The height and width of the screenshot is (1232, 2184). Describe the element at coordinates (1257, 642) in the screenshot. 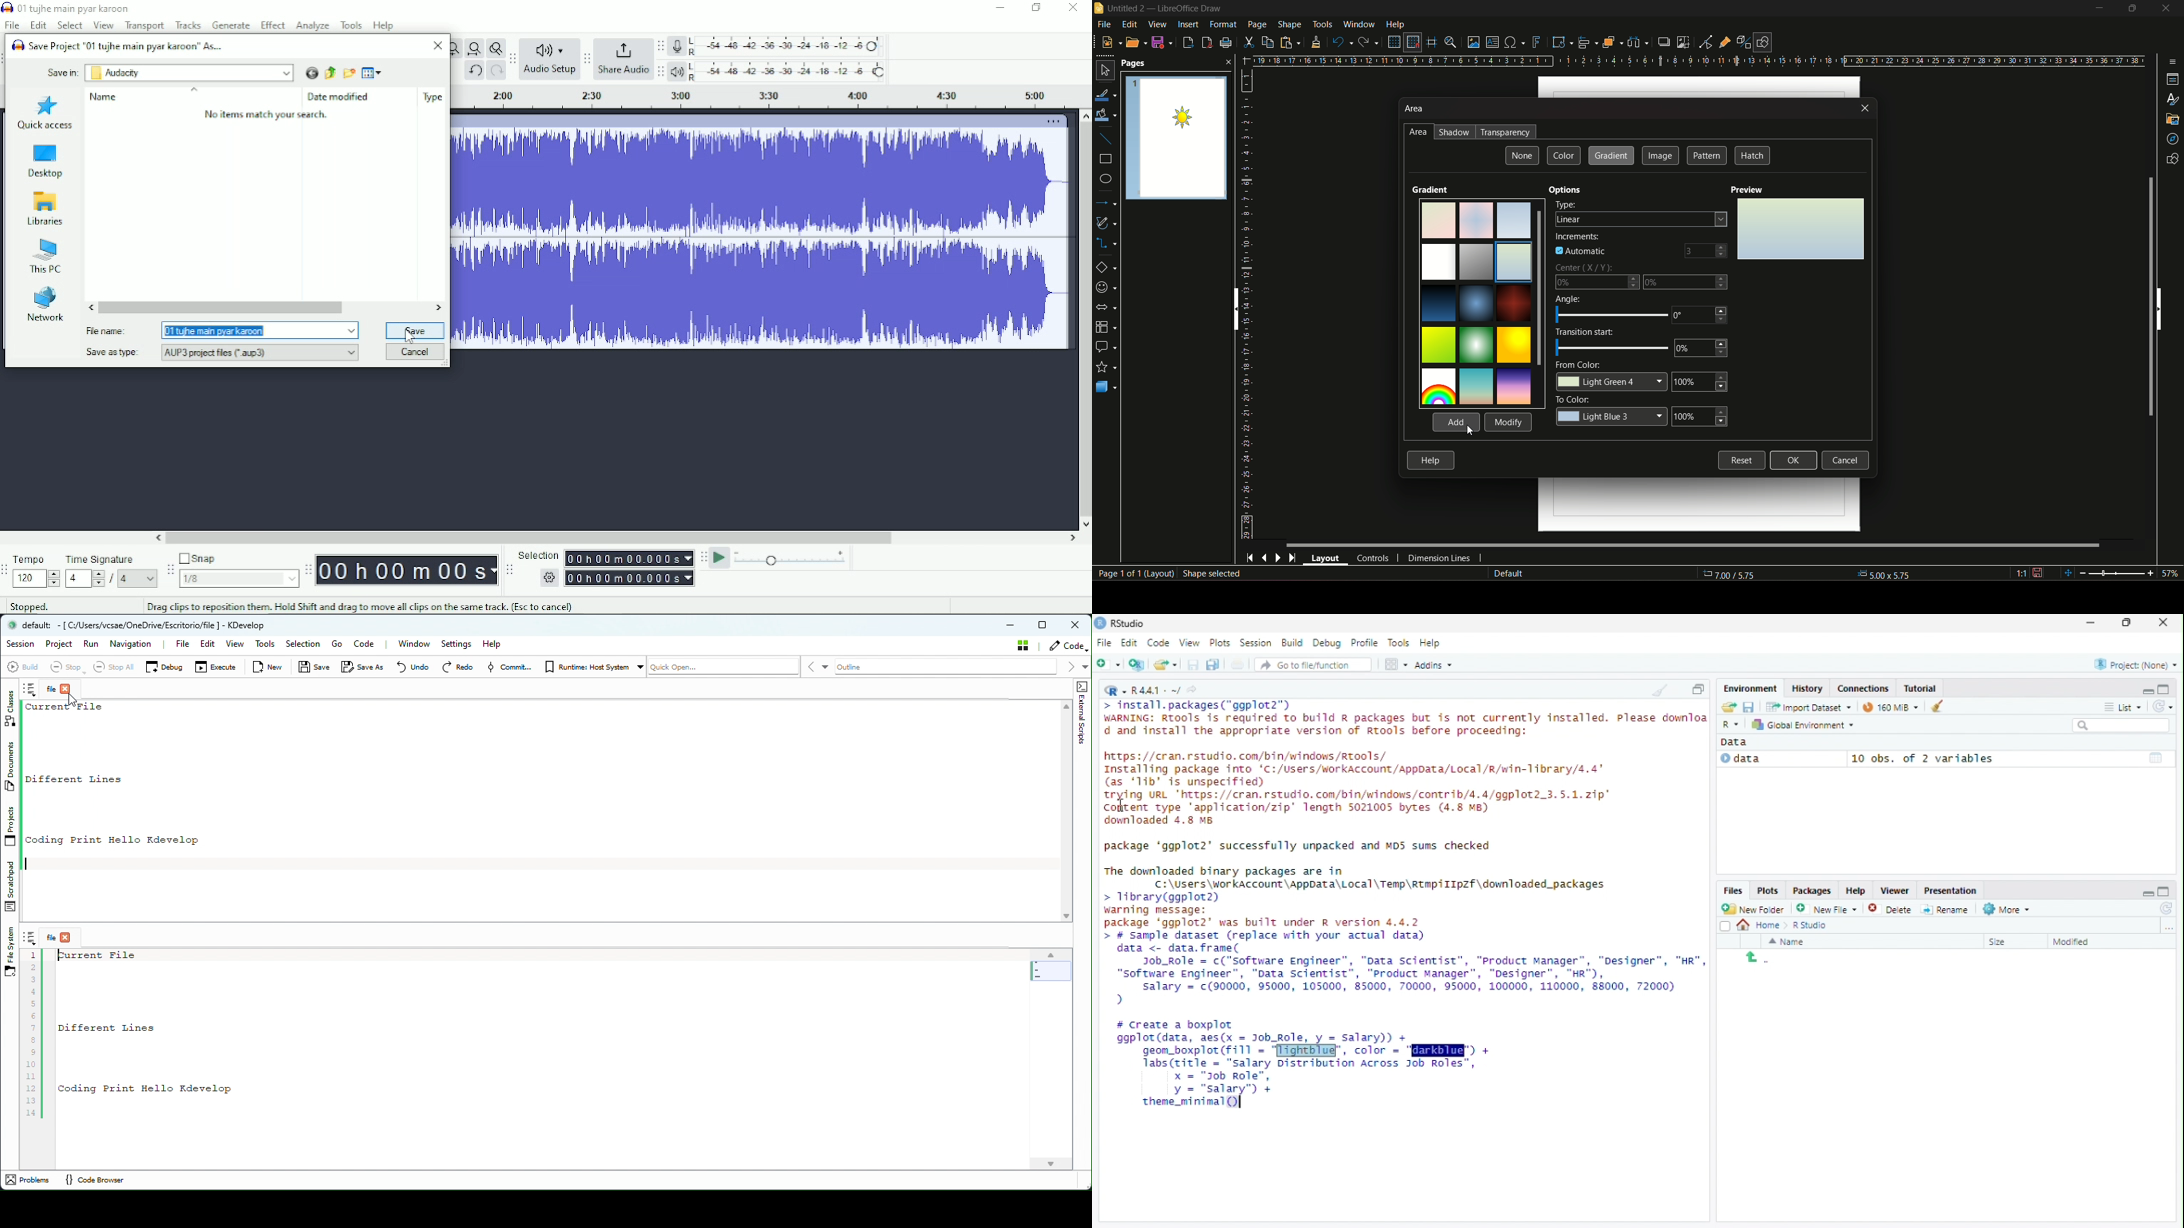

I see `Session` at that location.